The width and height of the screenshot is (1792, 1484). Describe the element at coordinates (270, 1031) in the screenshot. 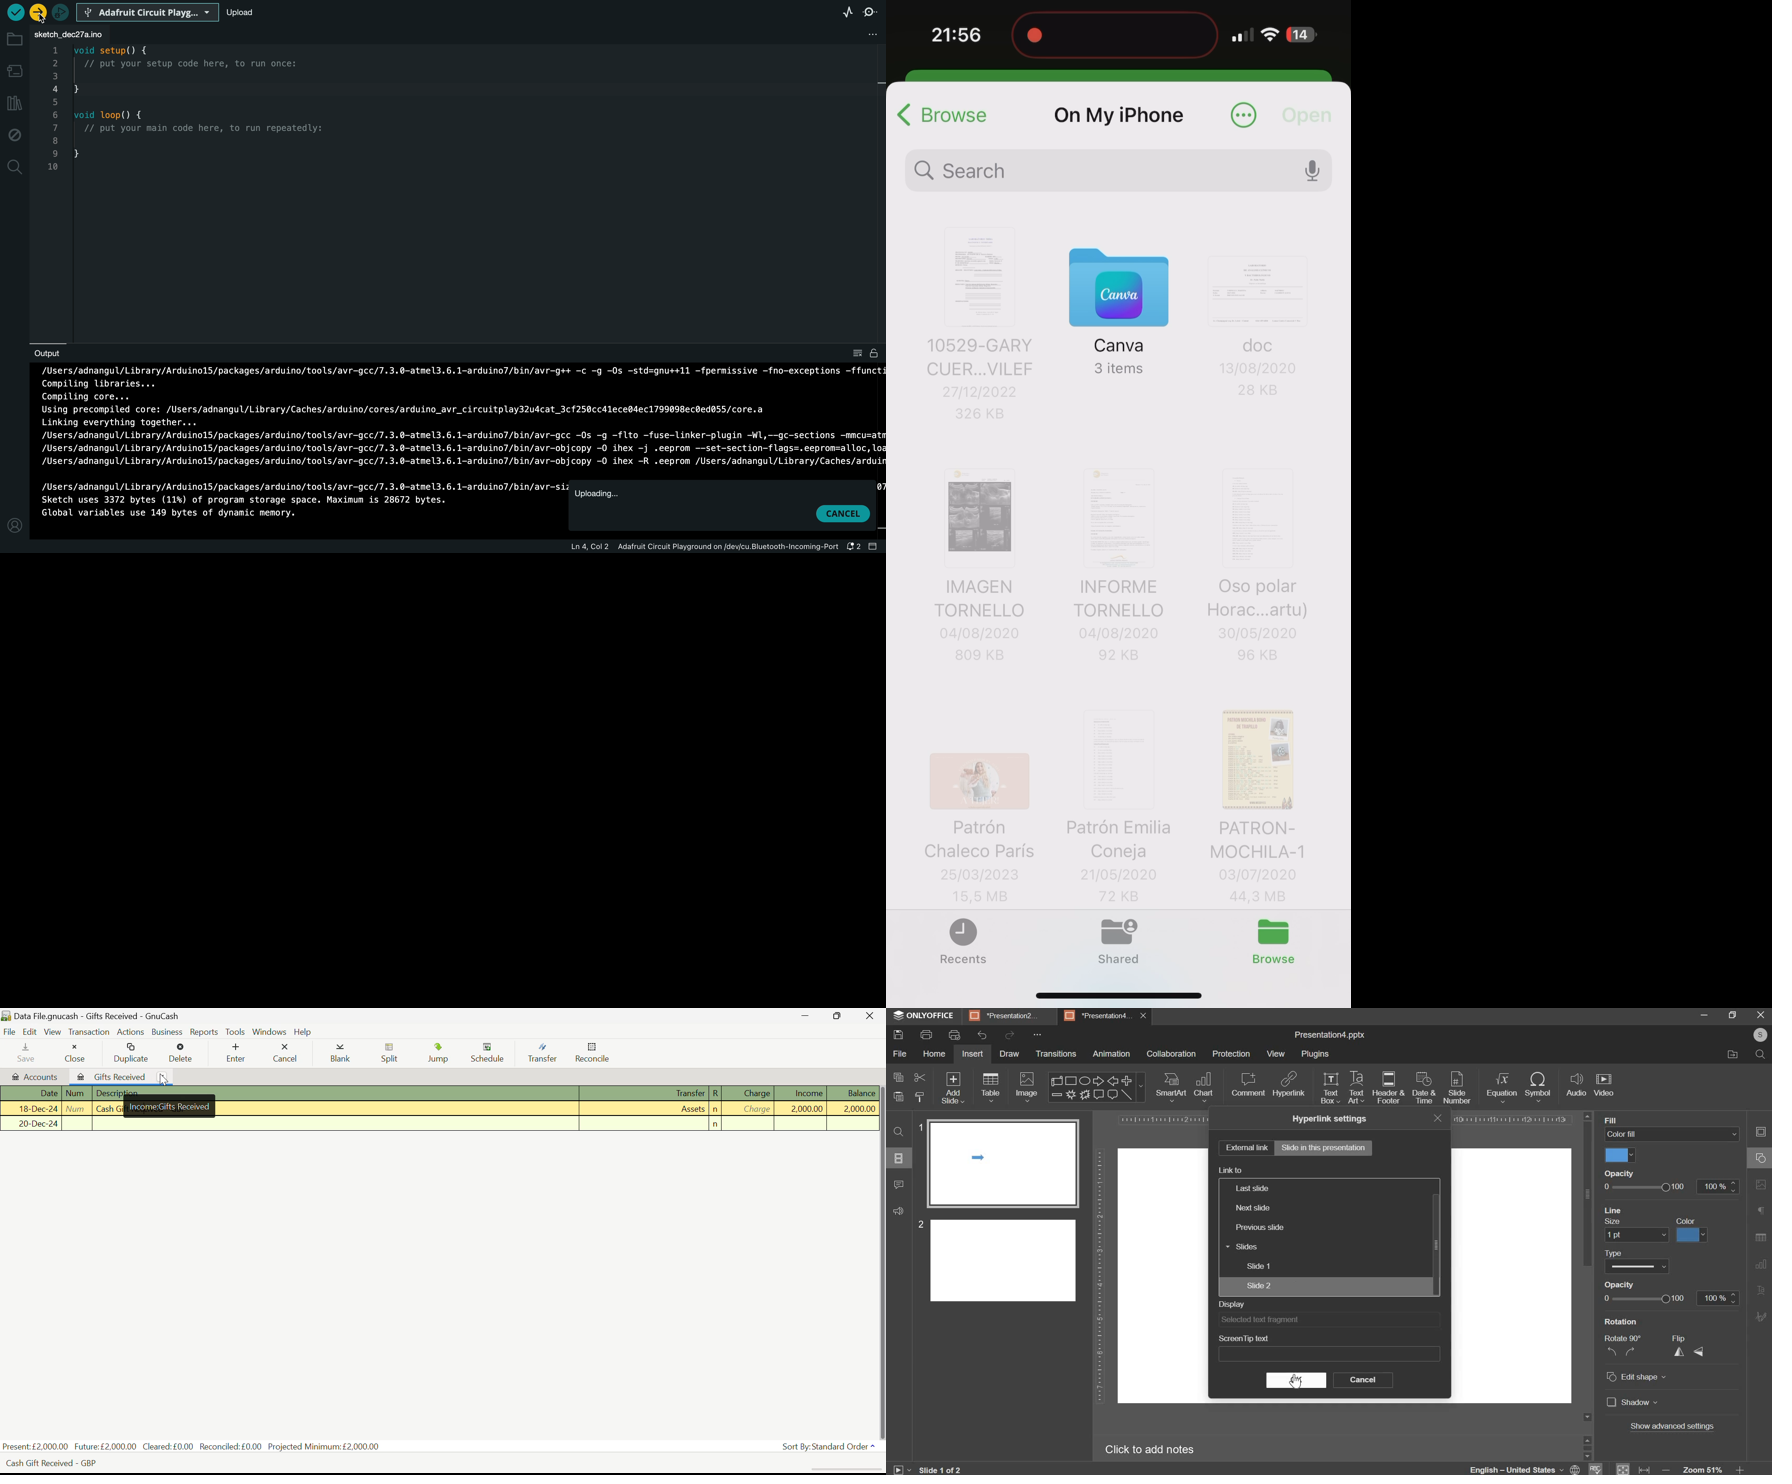

I see `Windows` at that location.